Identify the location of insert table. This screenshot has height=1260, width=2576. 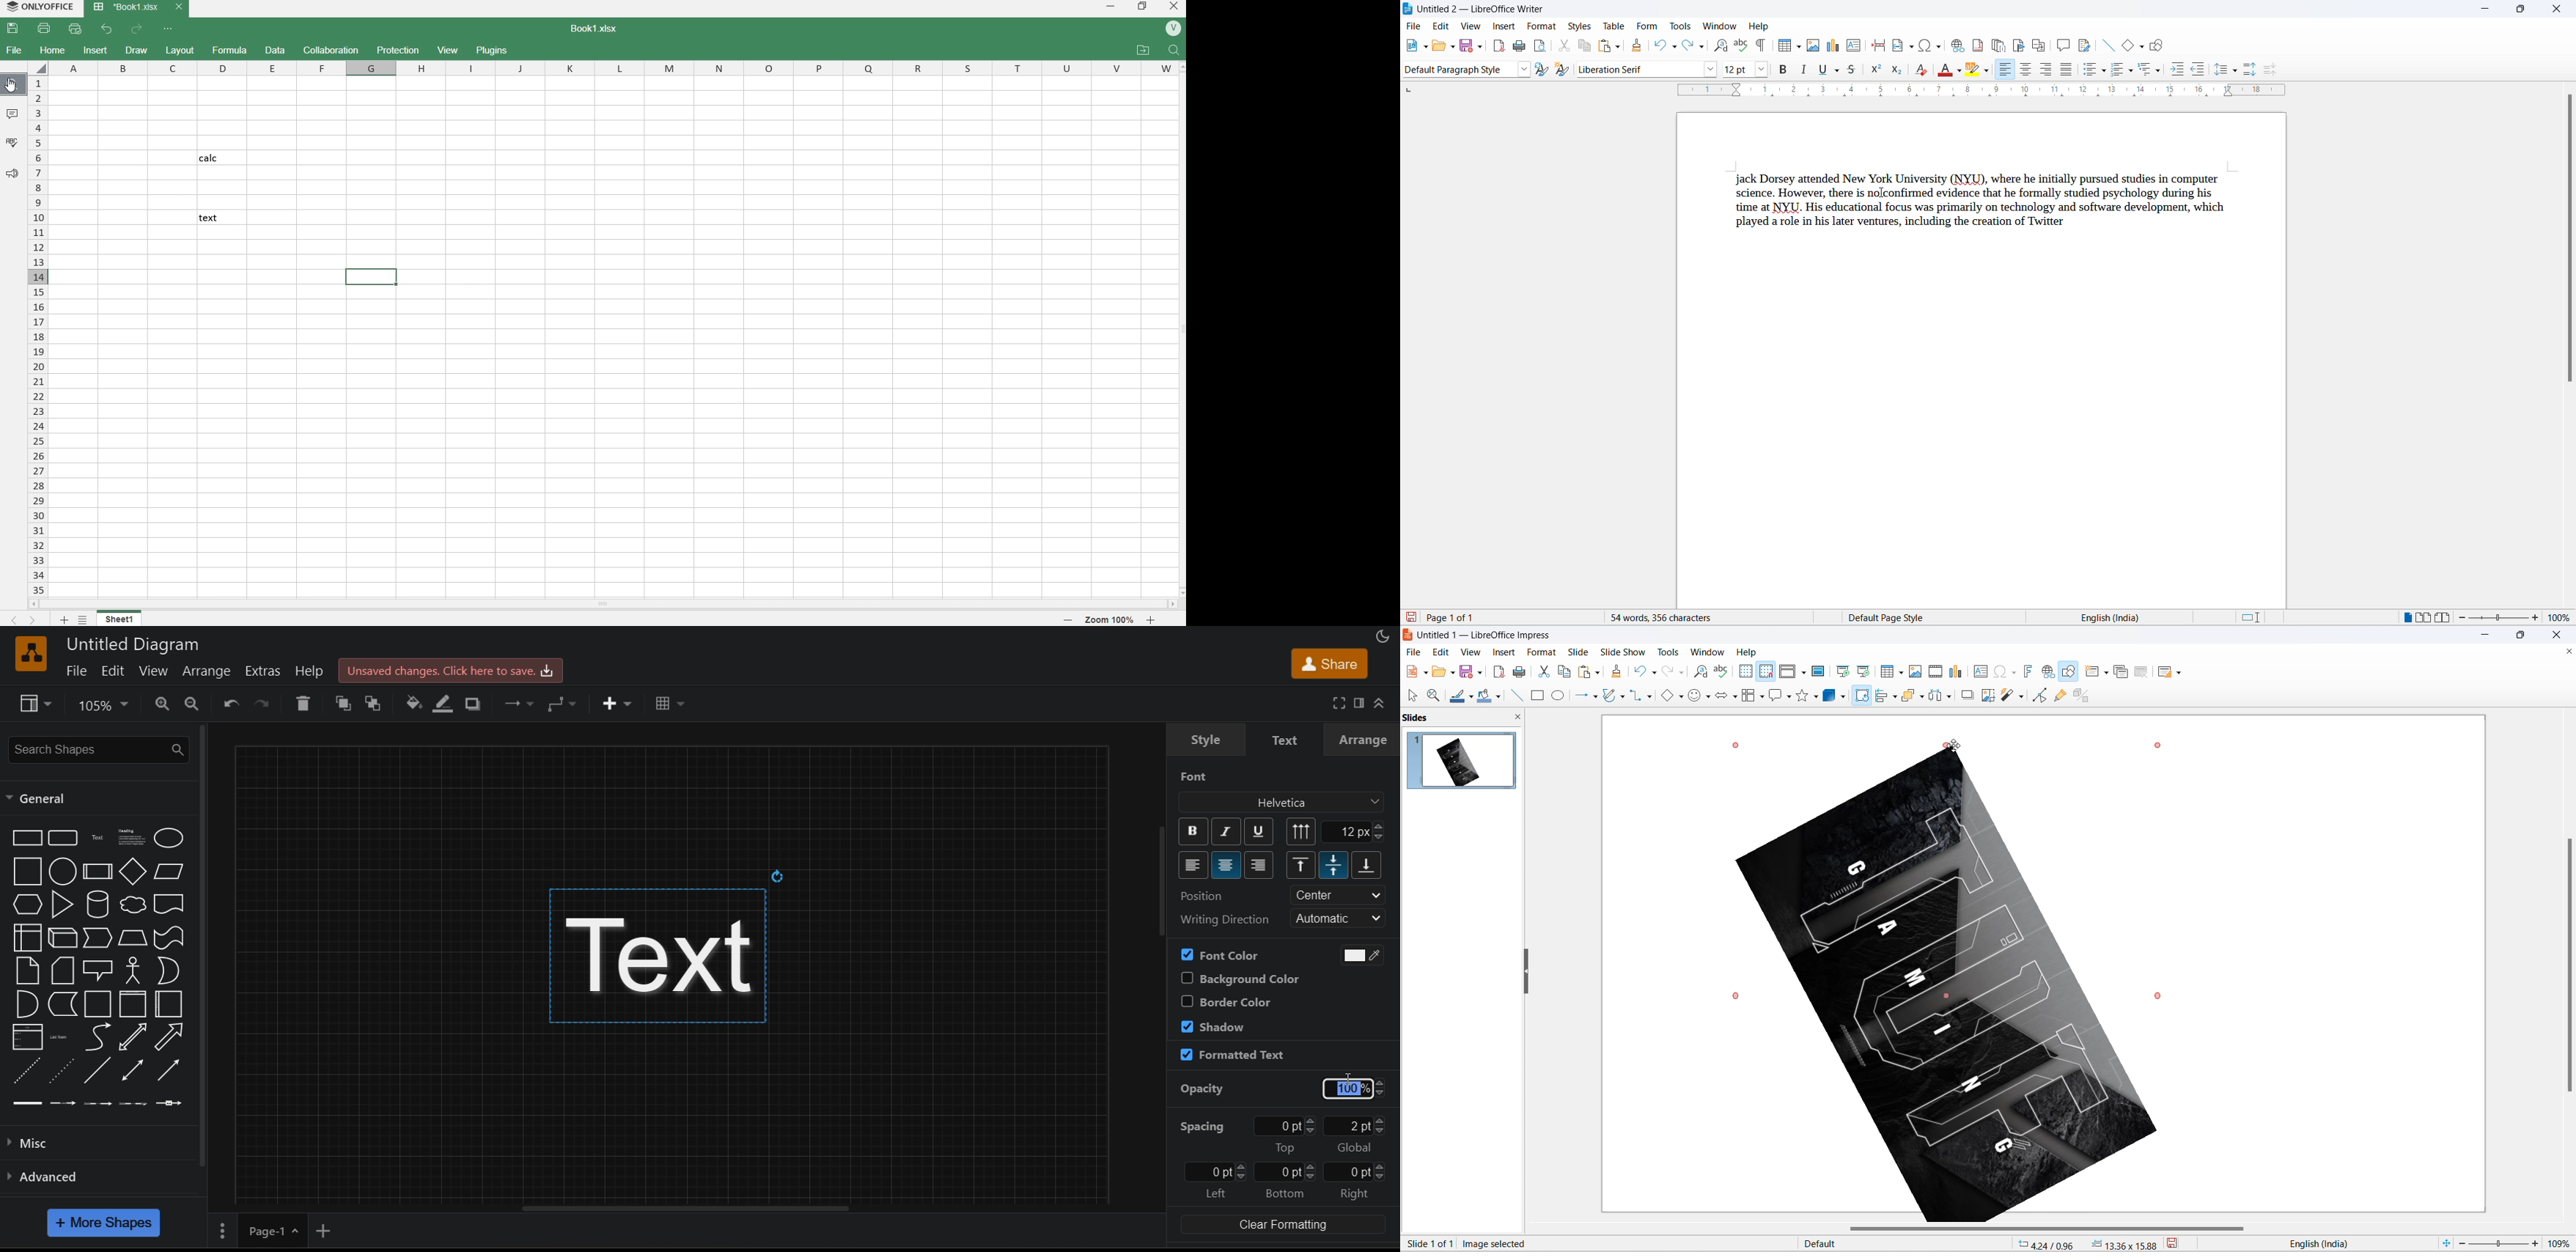
(1785, 47).